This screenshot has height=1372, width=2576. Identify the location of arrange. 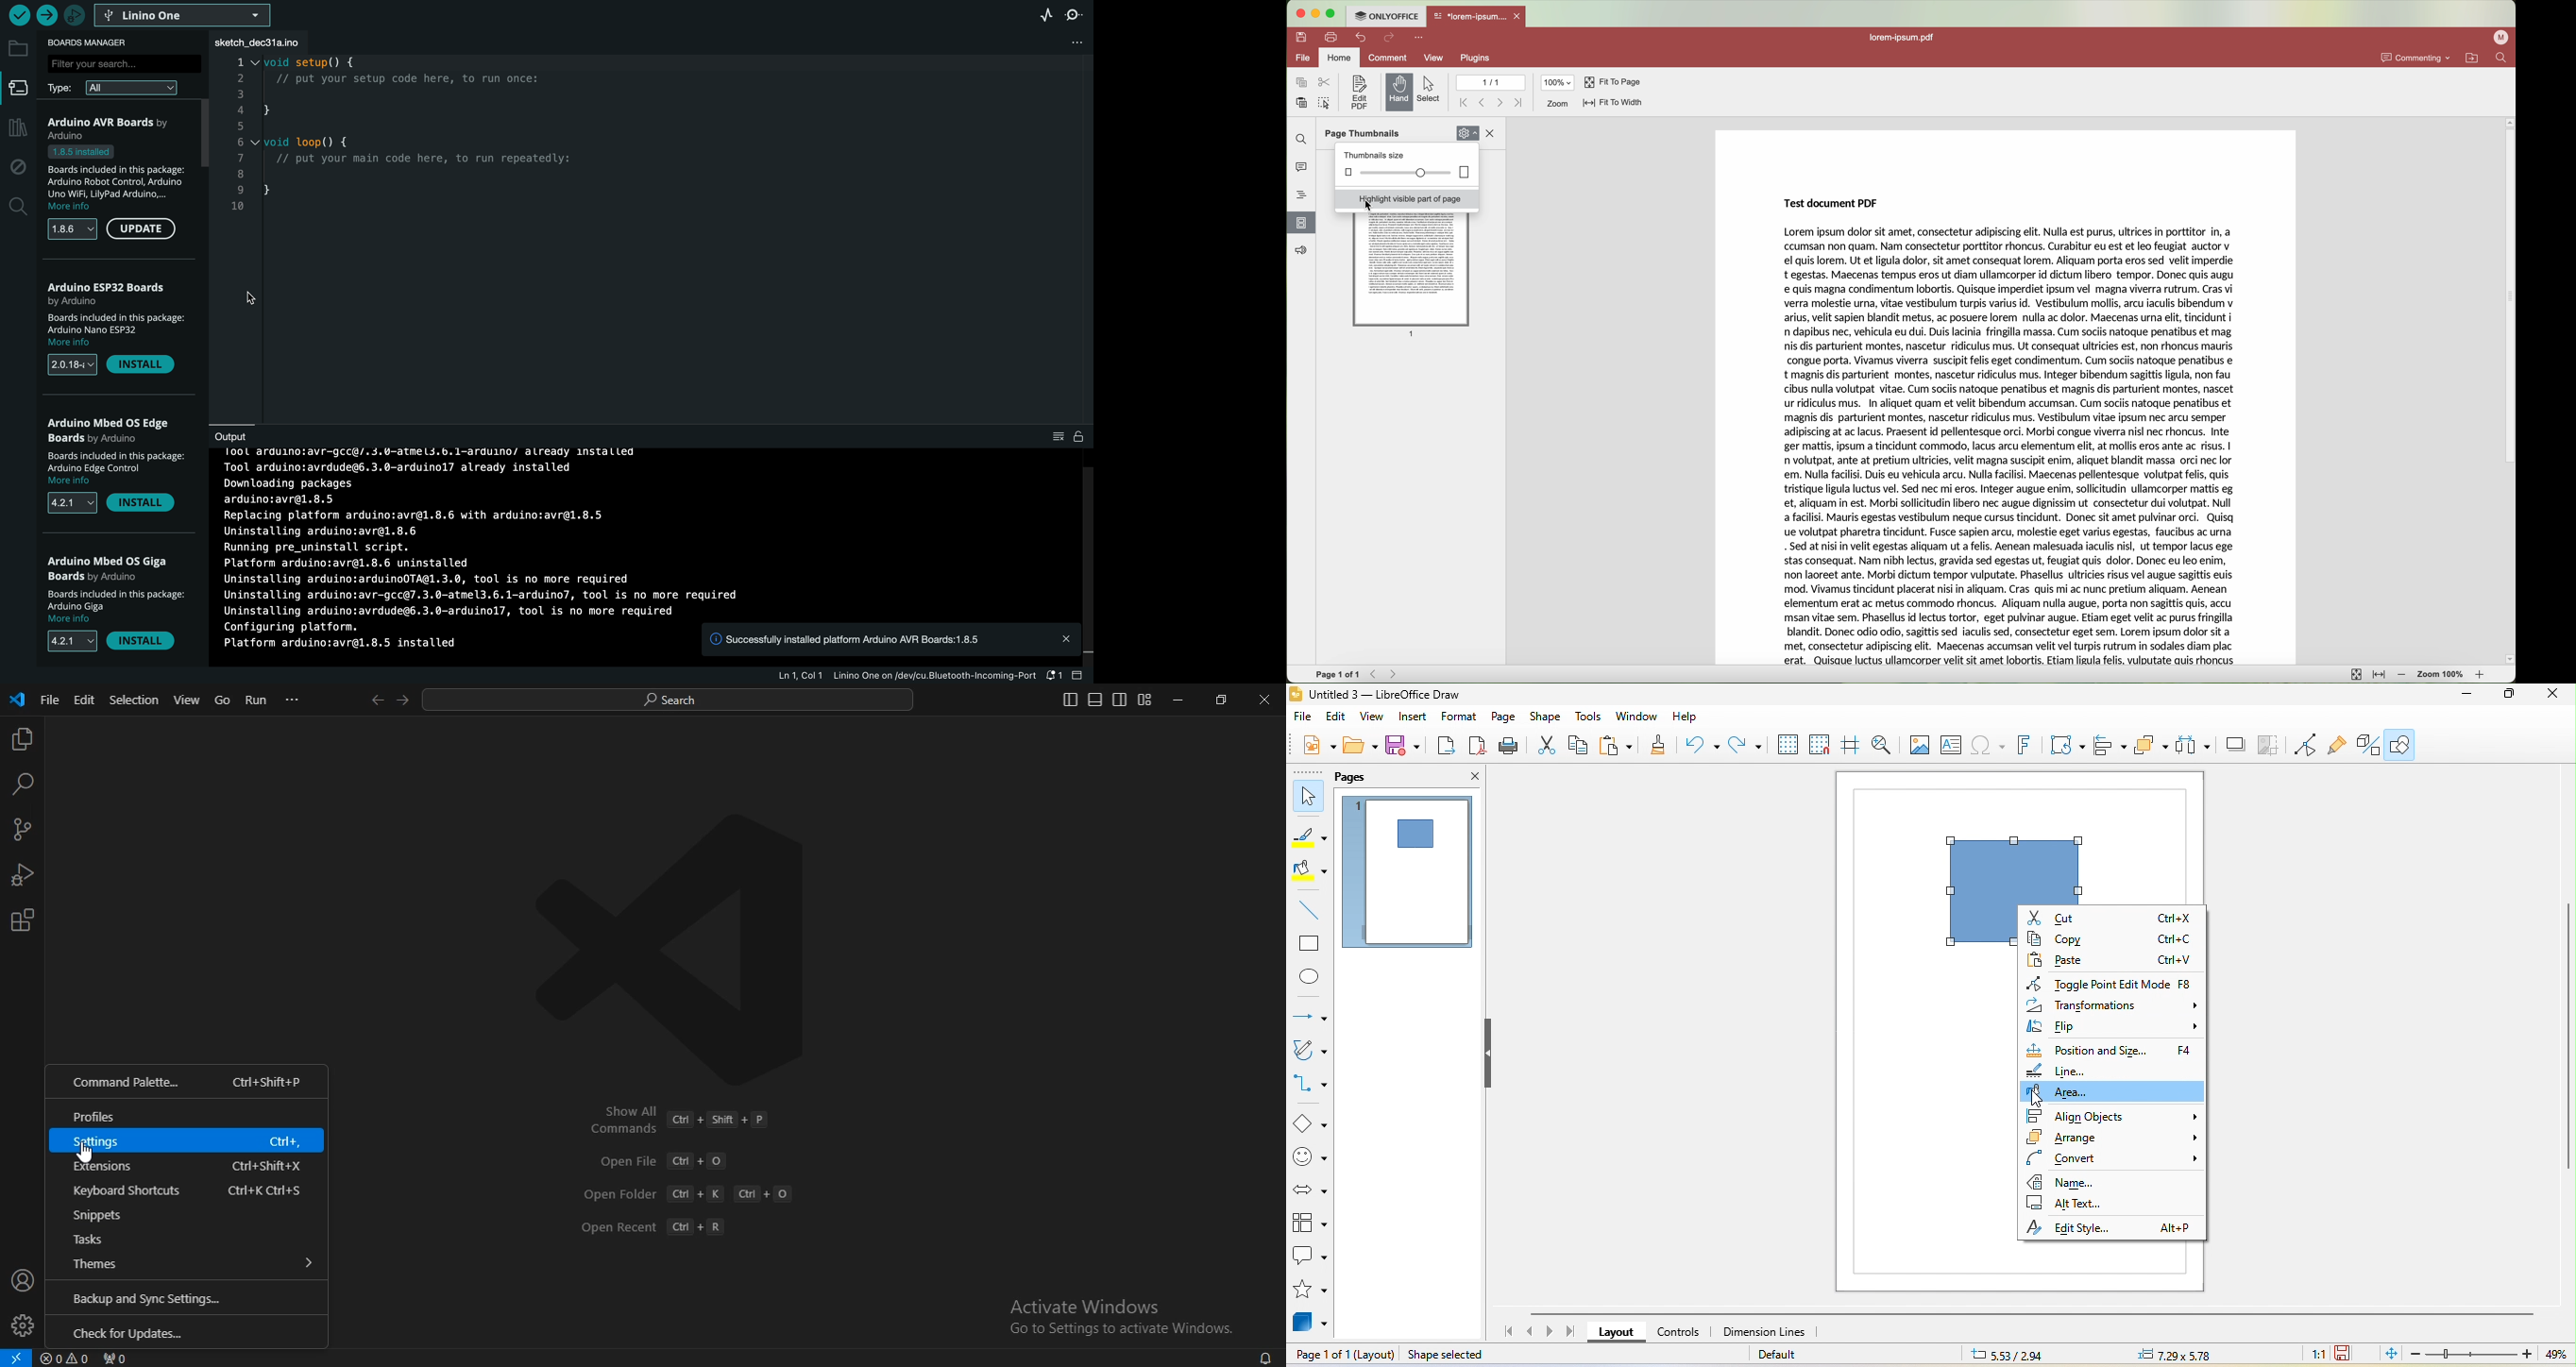
(2151, 748).